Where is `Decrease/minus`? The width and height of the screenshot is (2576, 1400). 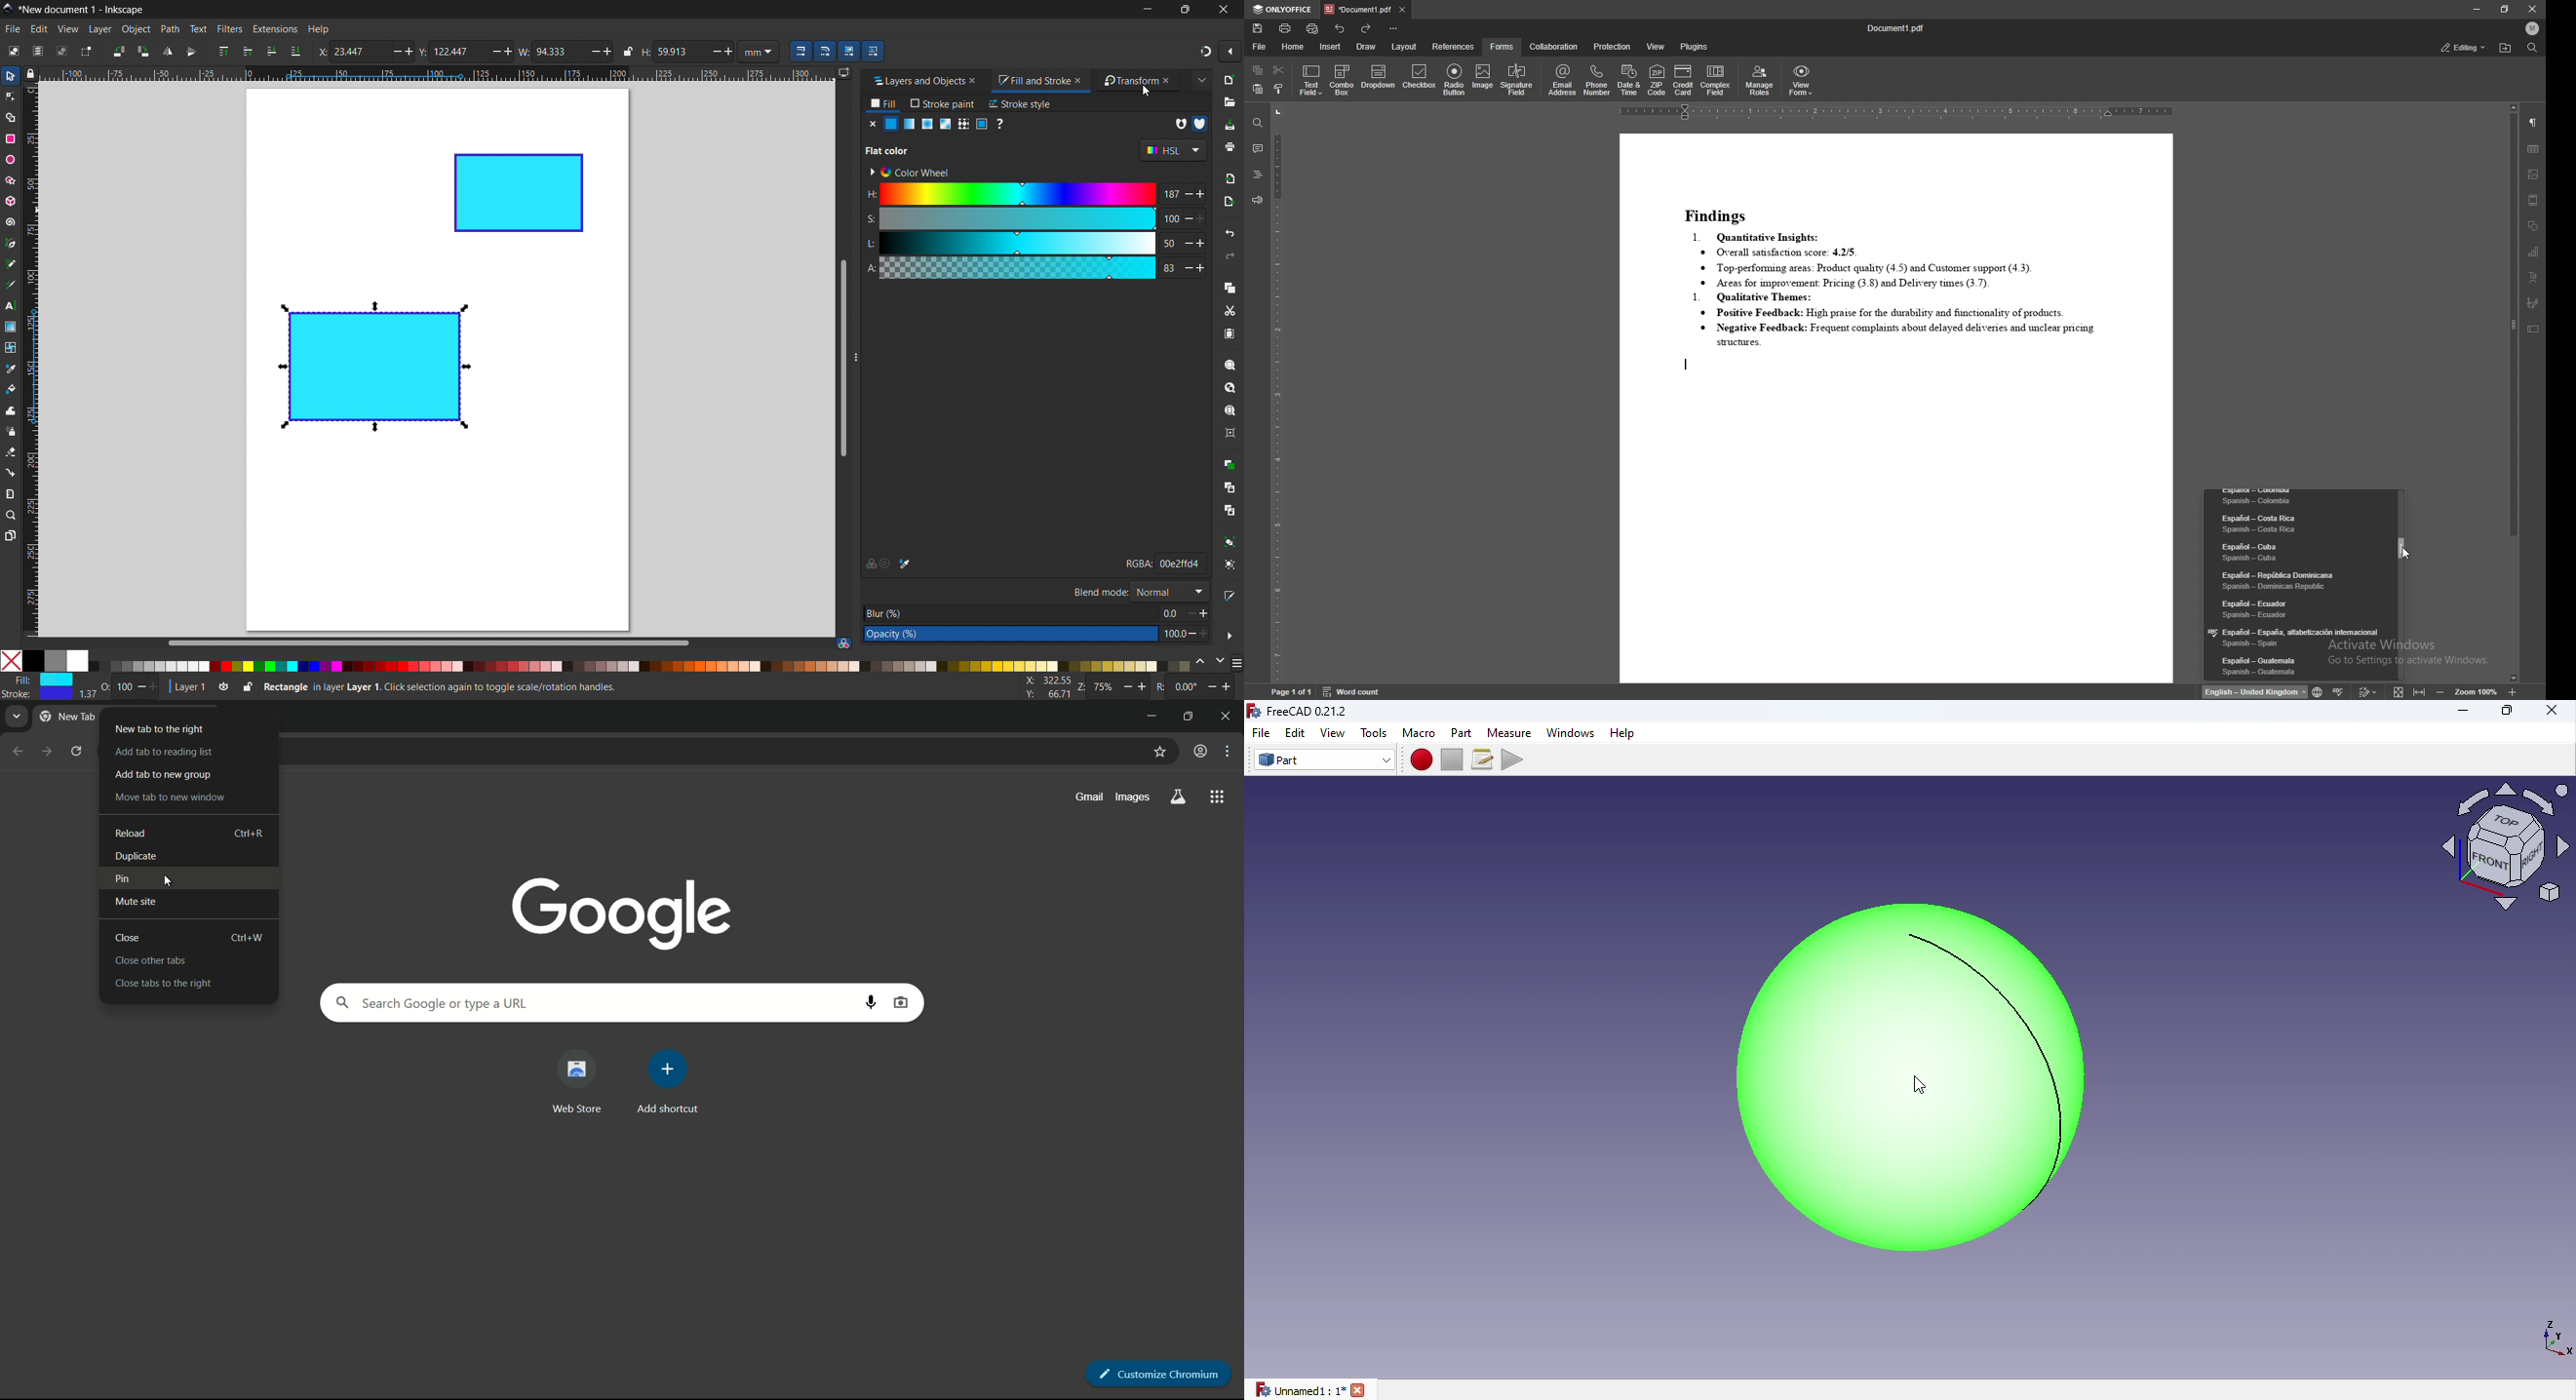 Decrease/minus is located at coordinates (591, 51).